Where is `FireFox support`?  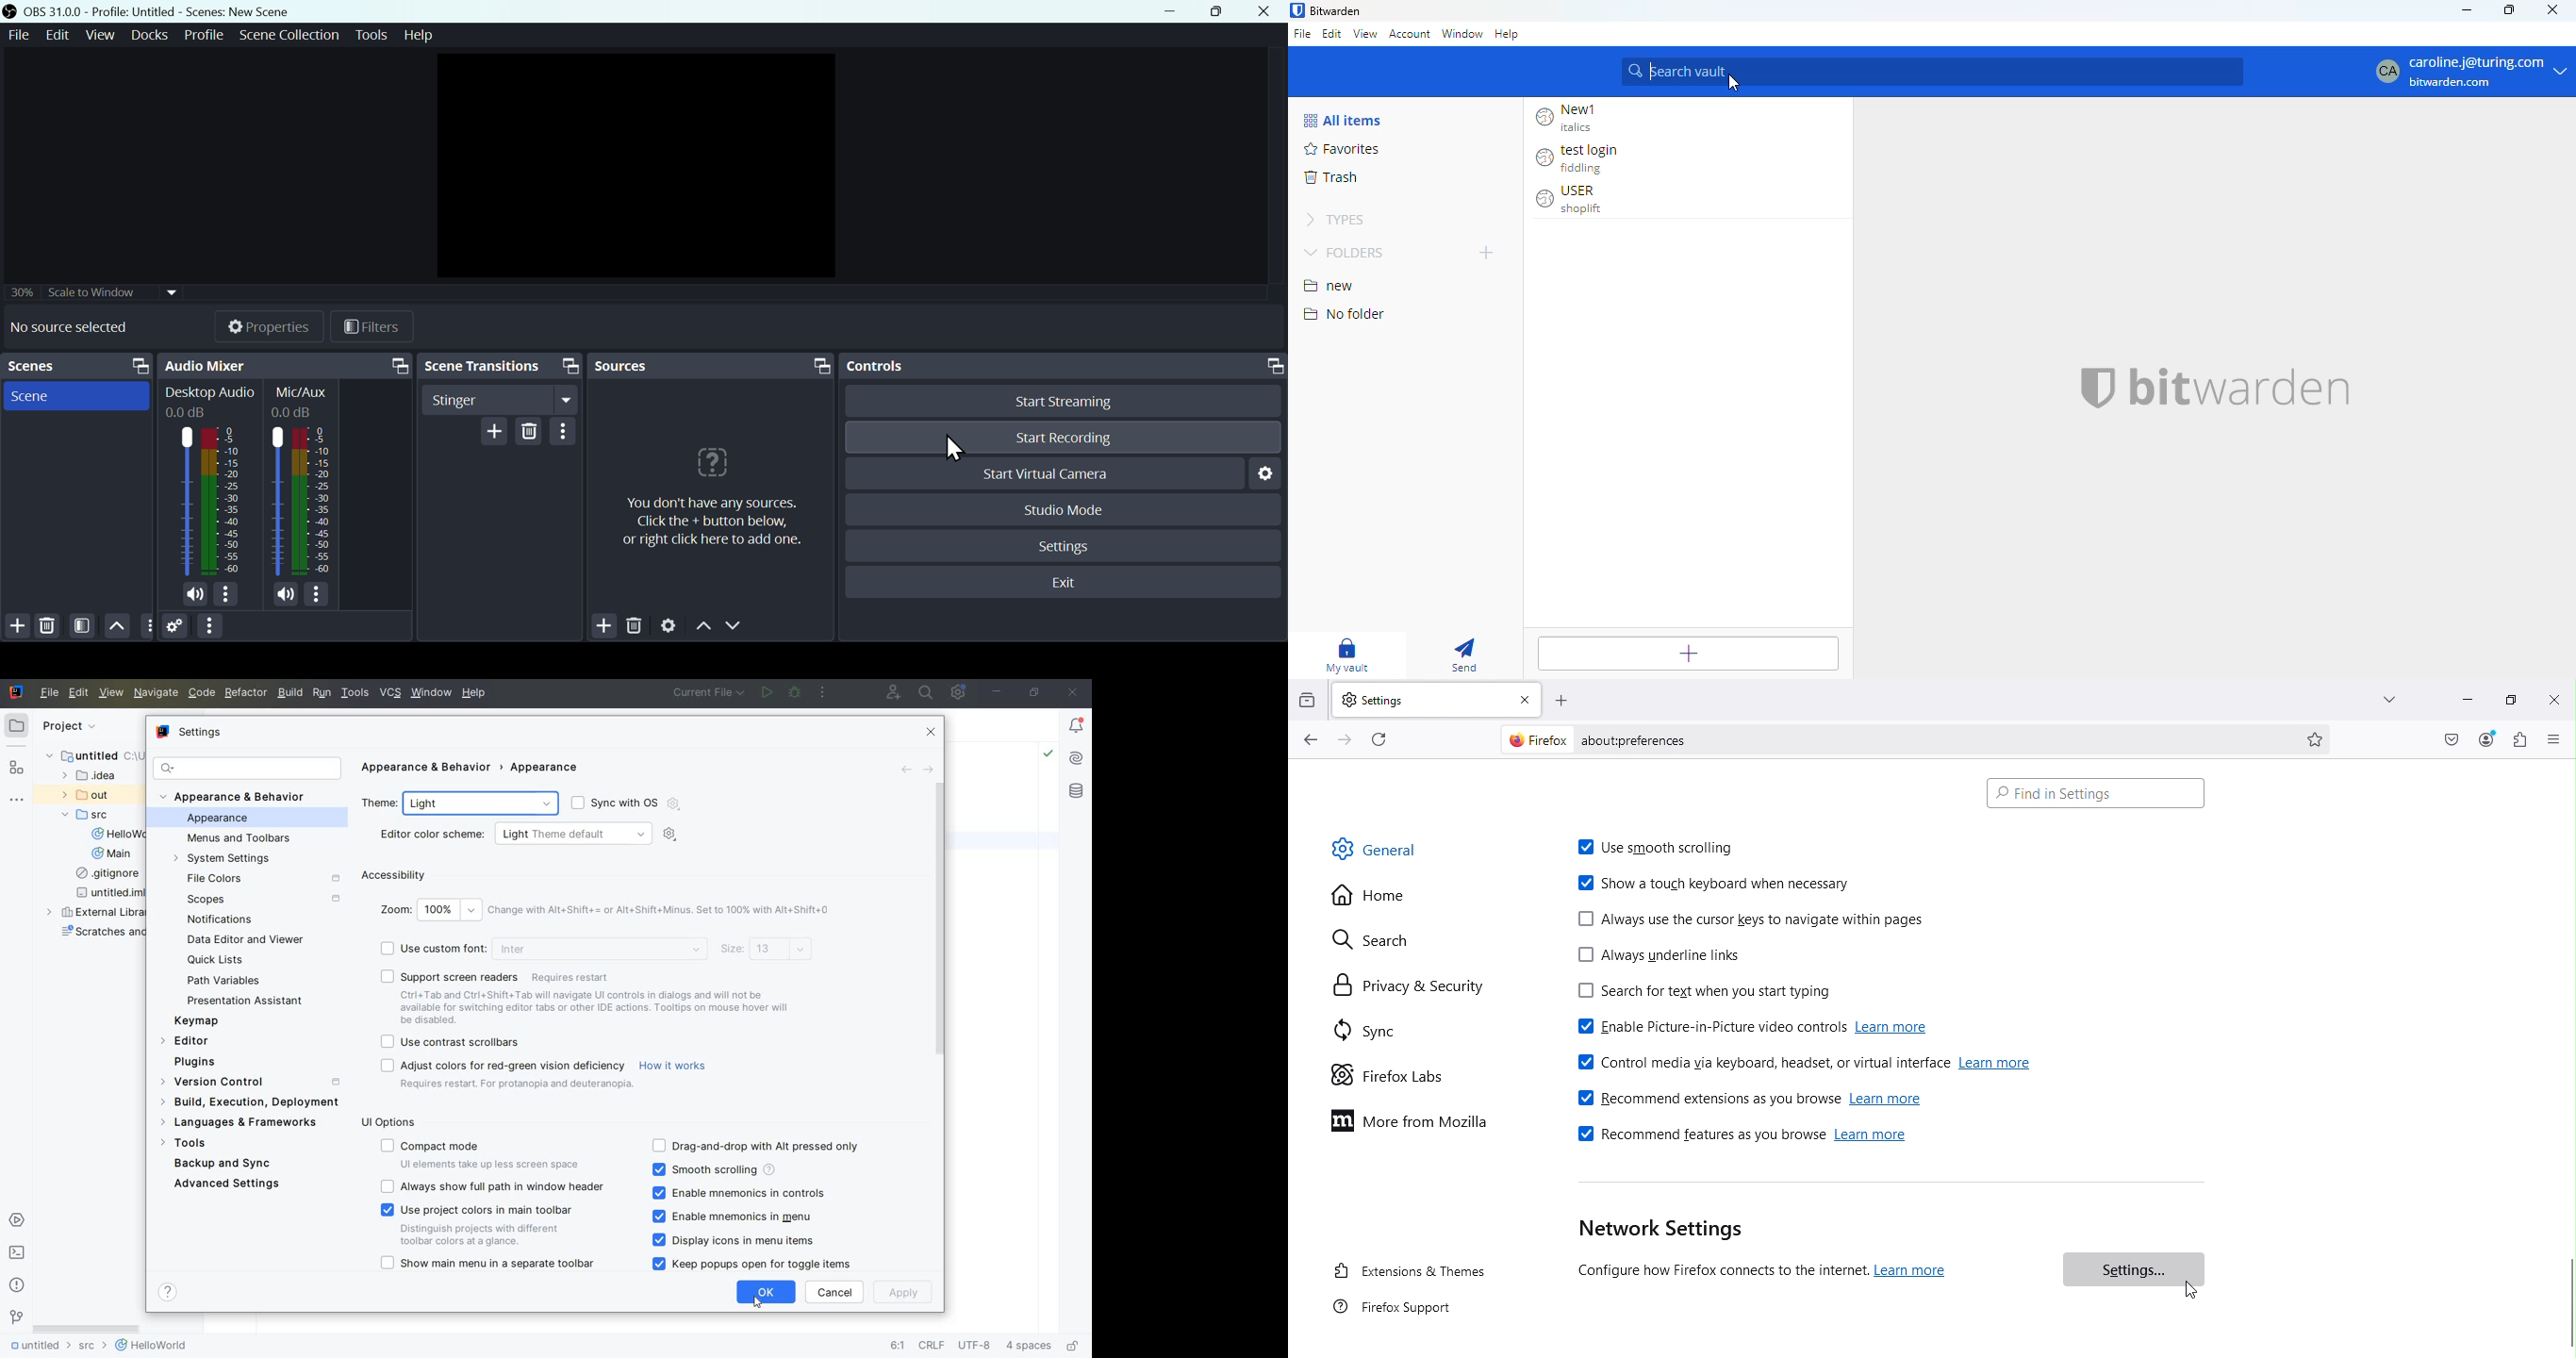 FireFox support is located at coordinates (1388, 1314).